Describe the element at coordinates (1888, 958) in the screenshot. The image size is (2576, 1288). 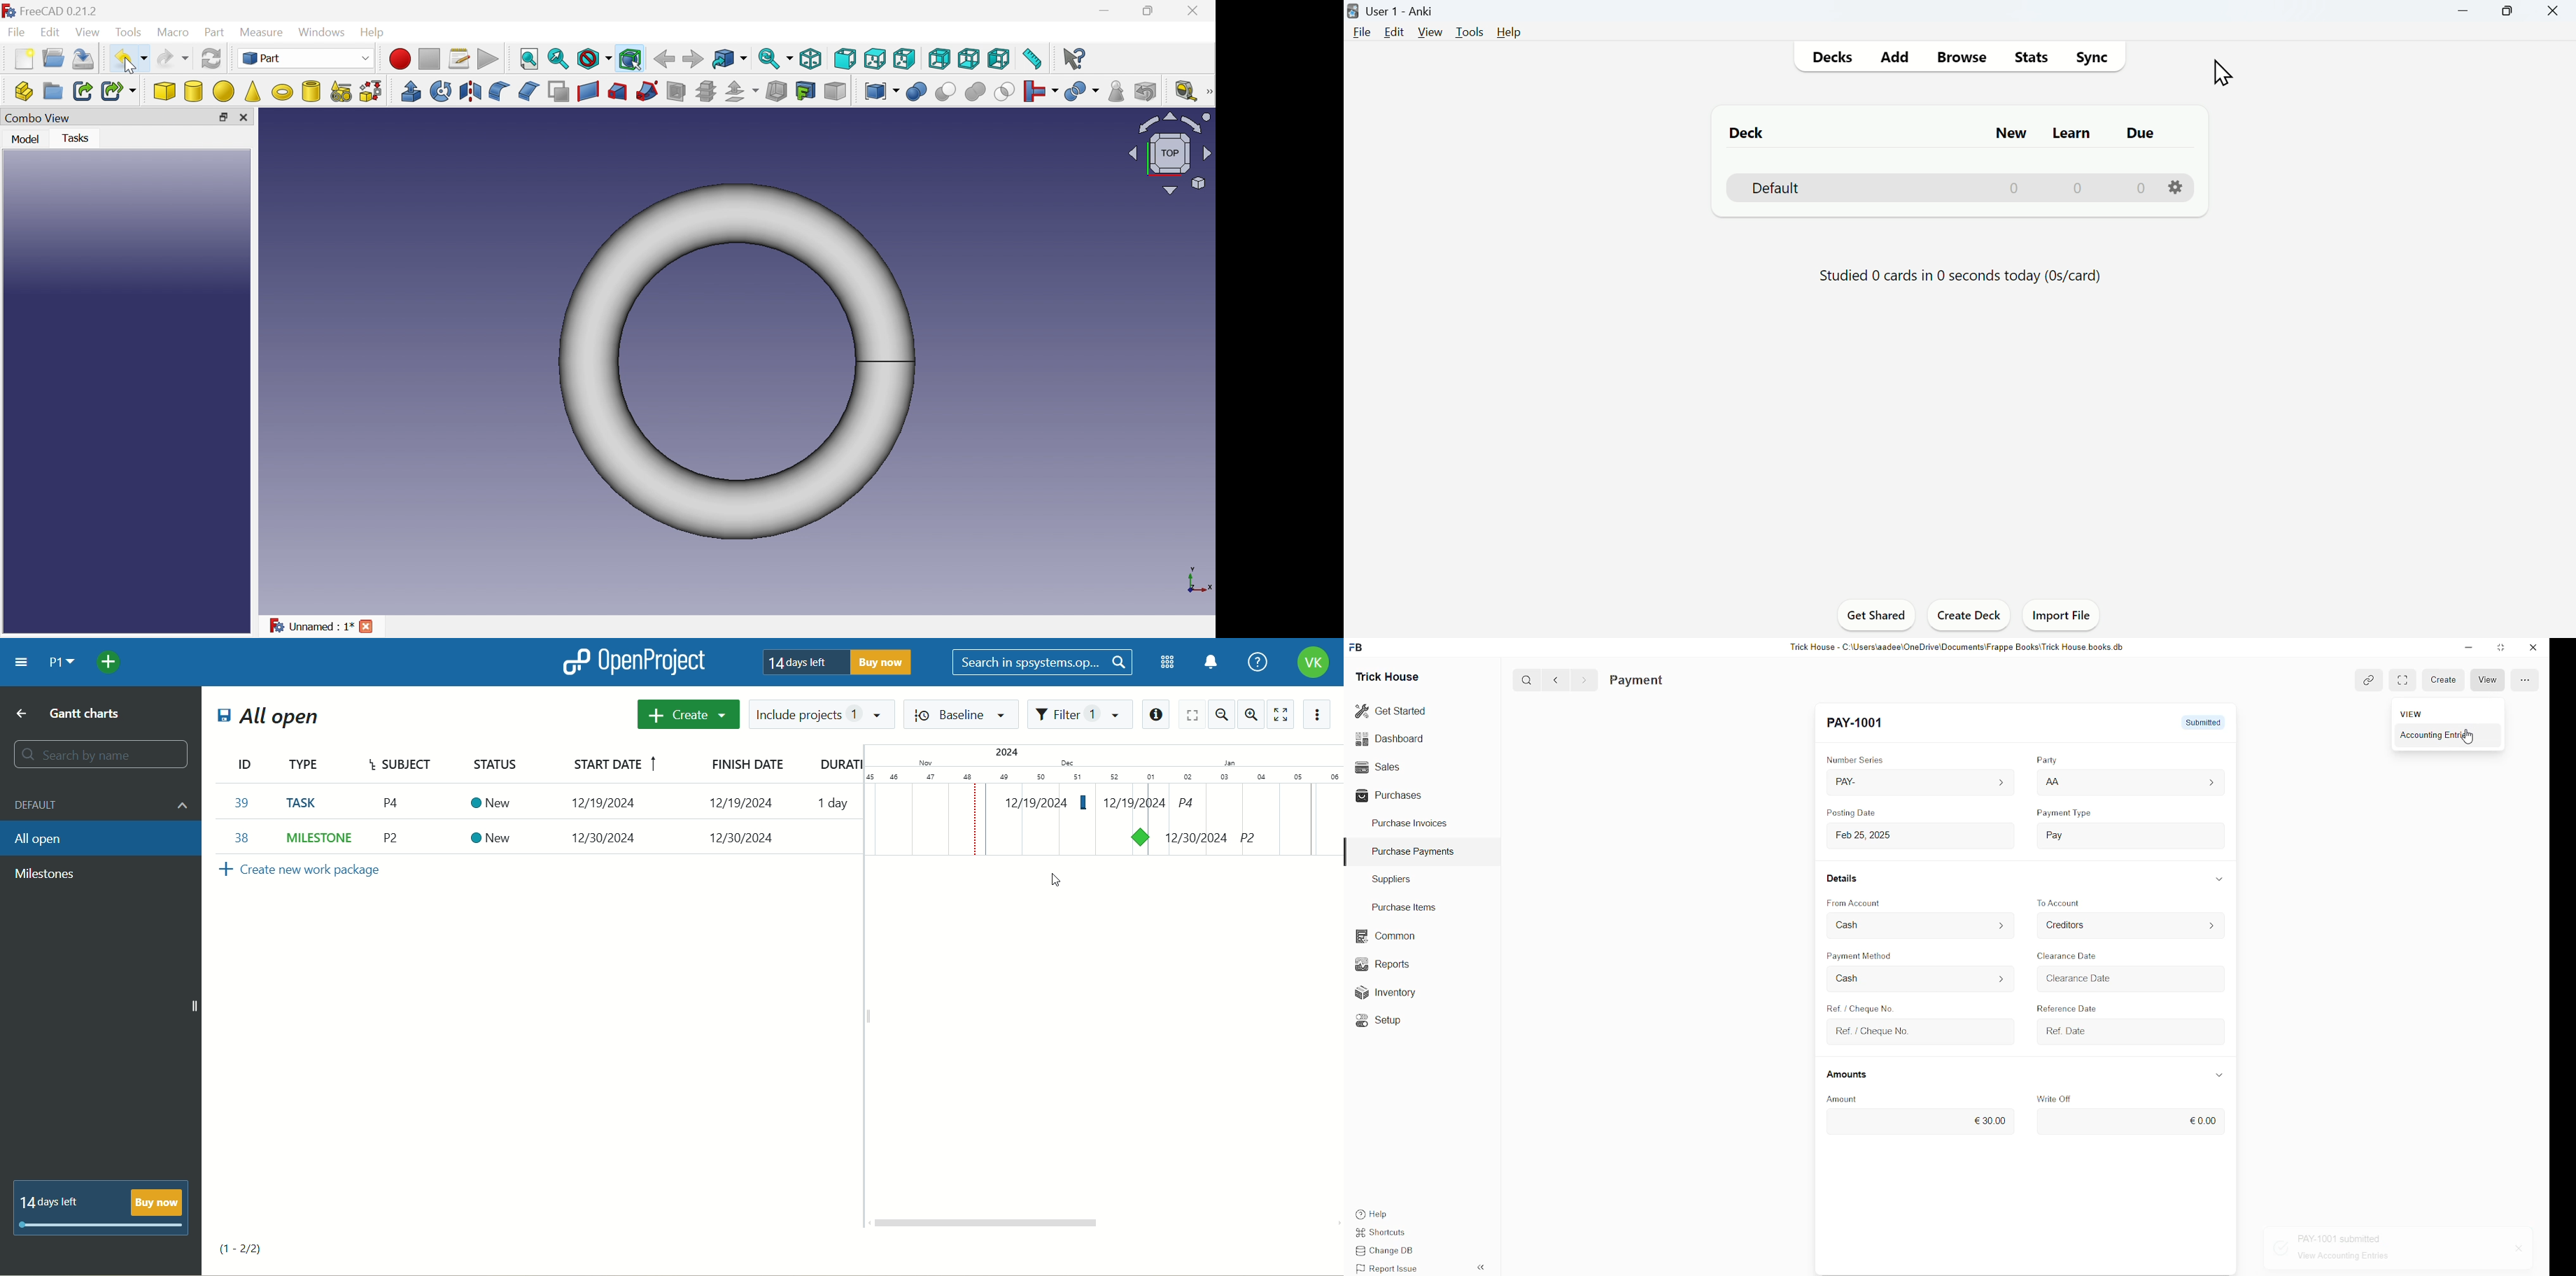
I see `Payment Method` at that location.